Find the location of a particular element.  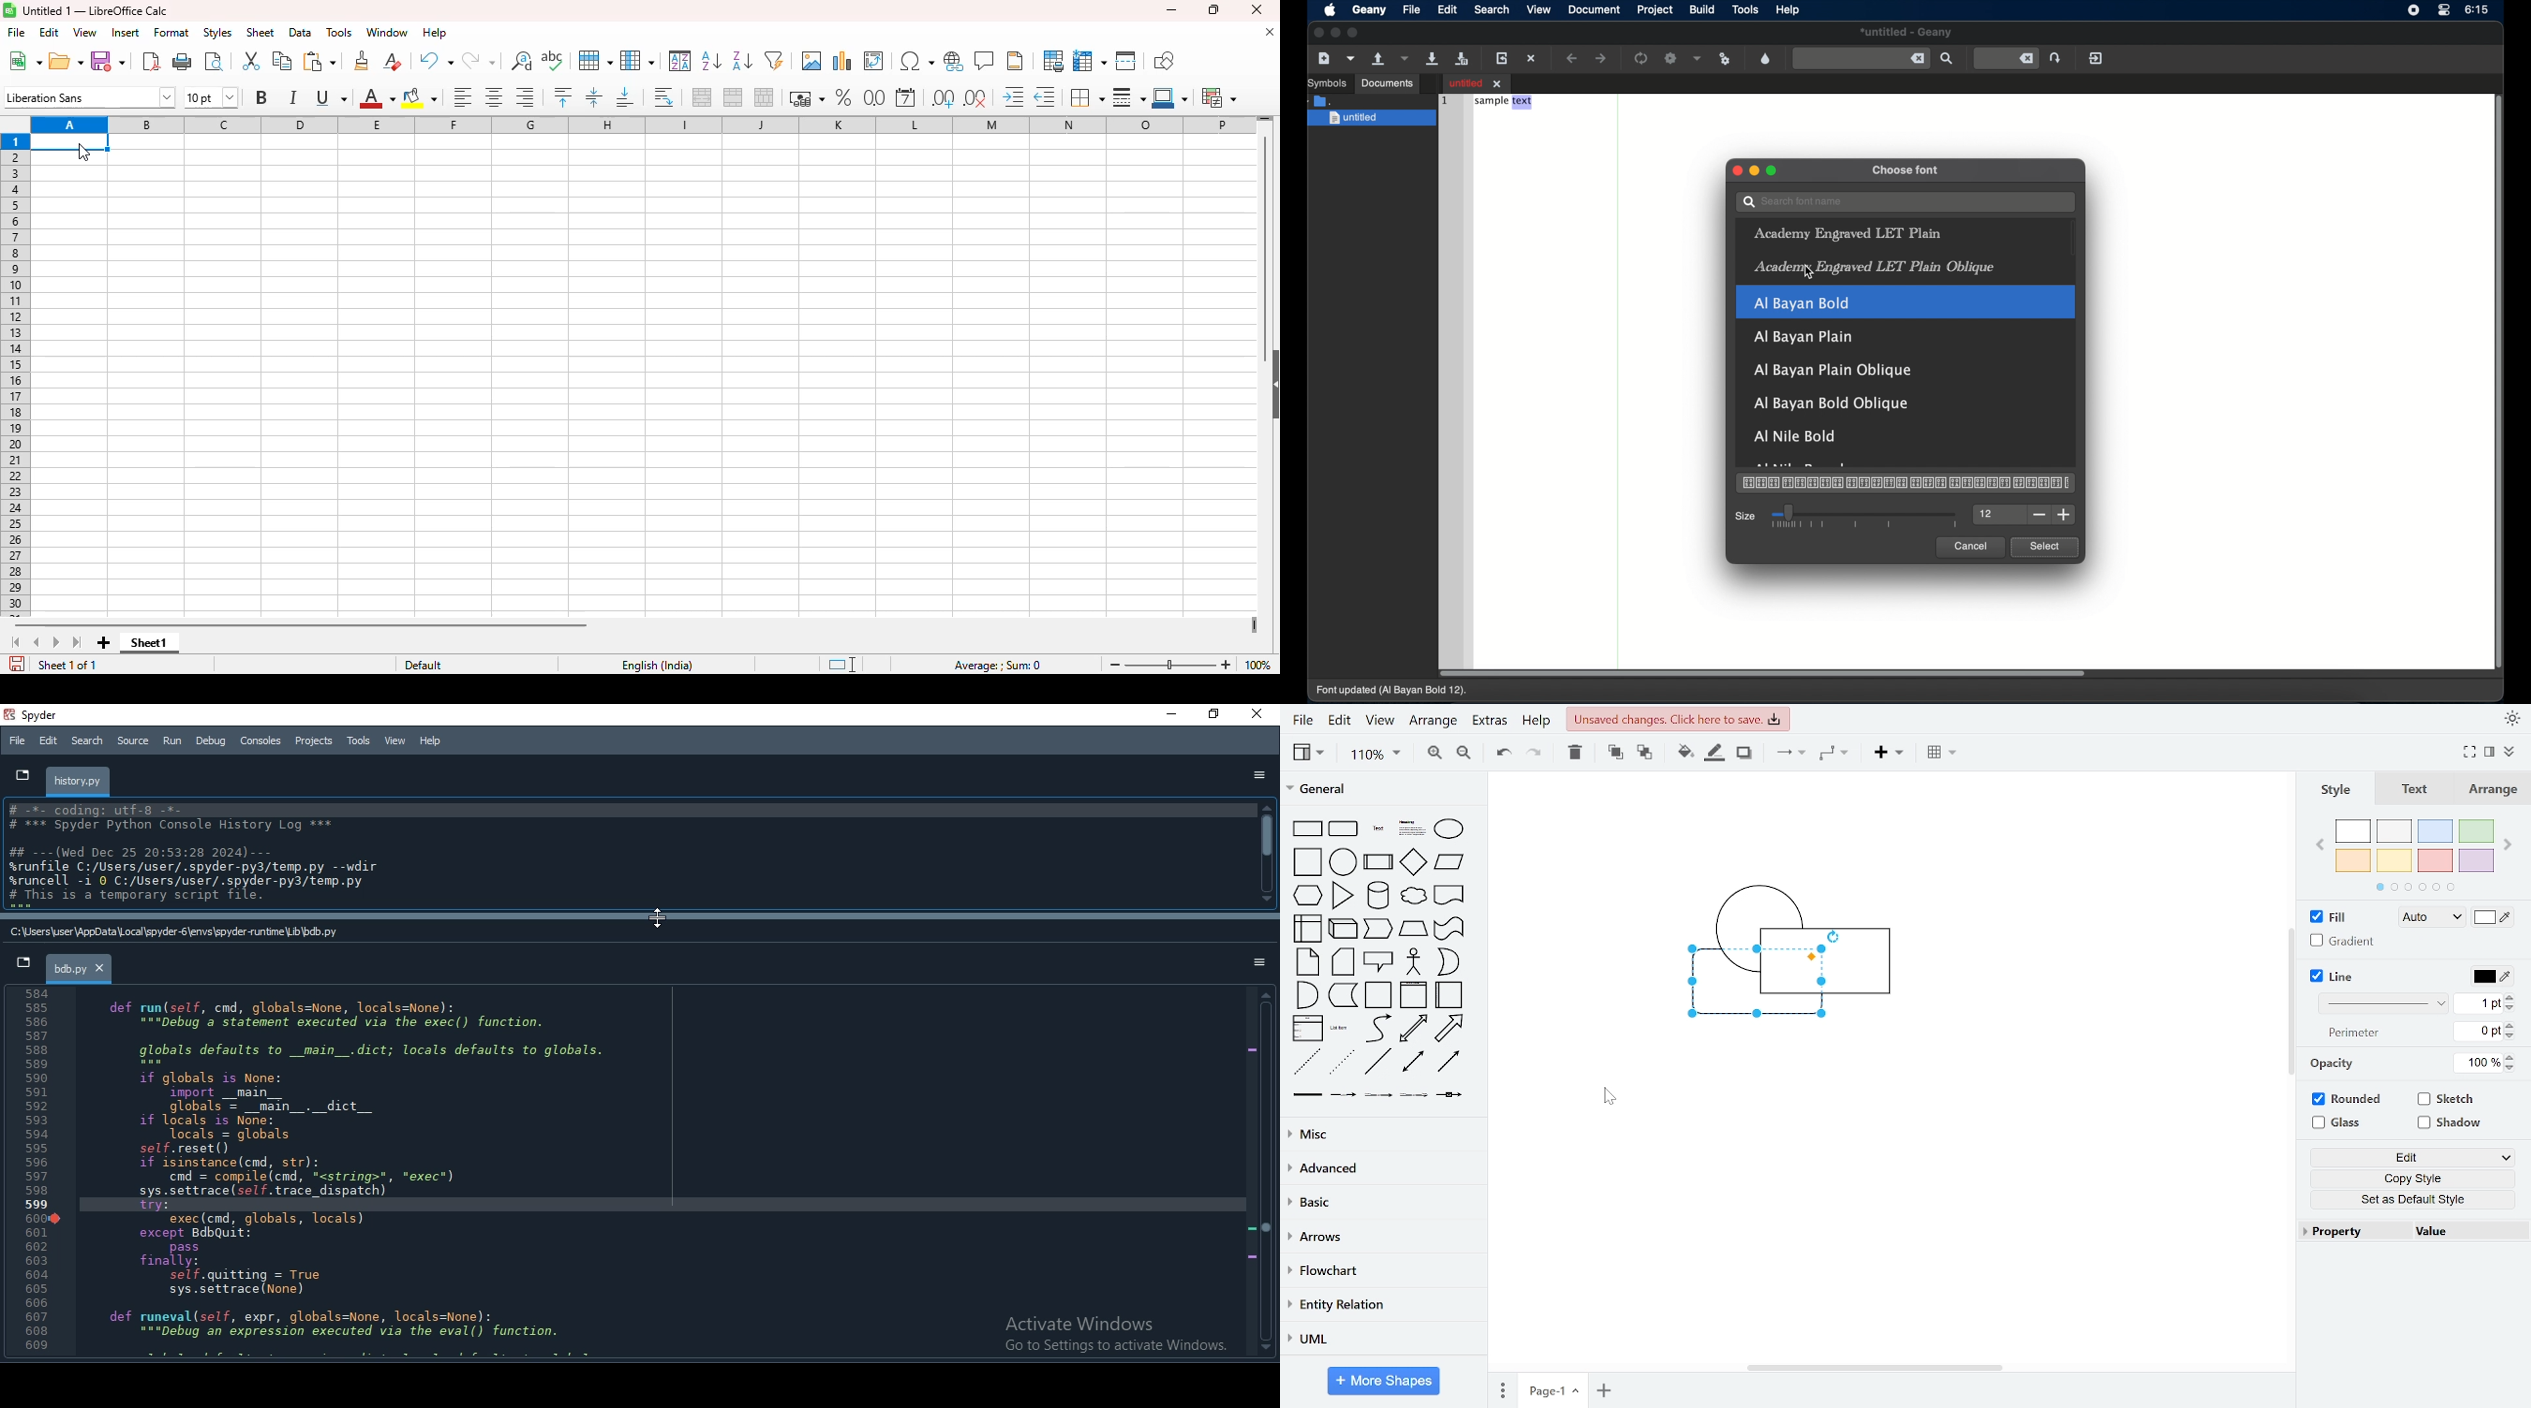

connector with label is located at coordinates (1345, 1094).